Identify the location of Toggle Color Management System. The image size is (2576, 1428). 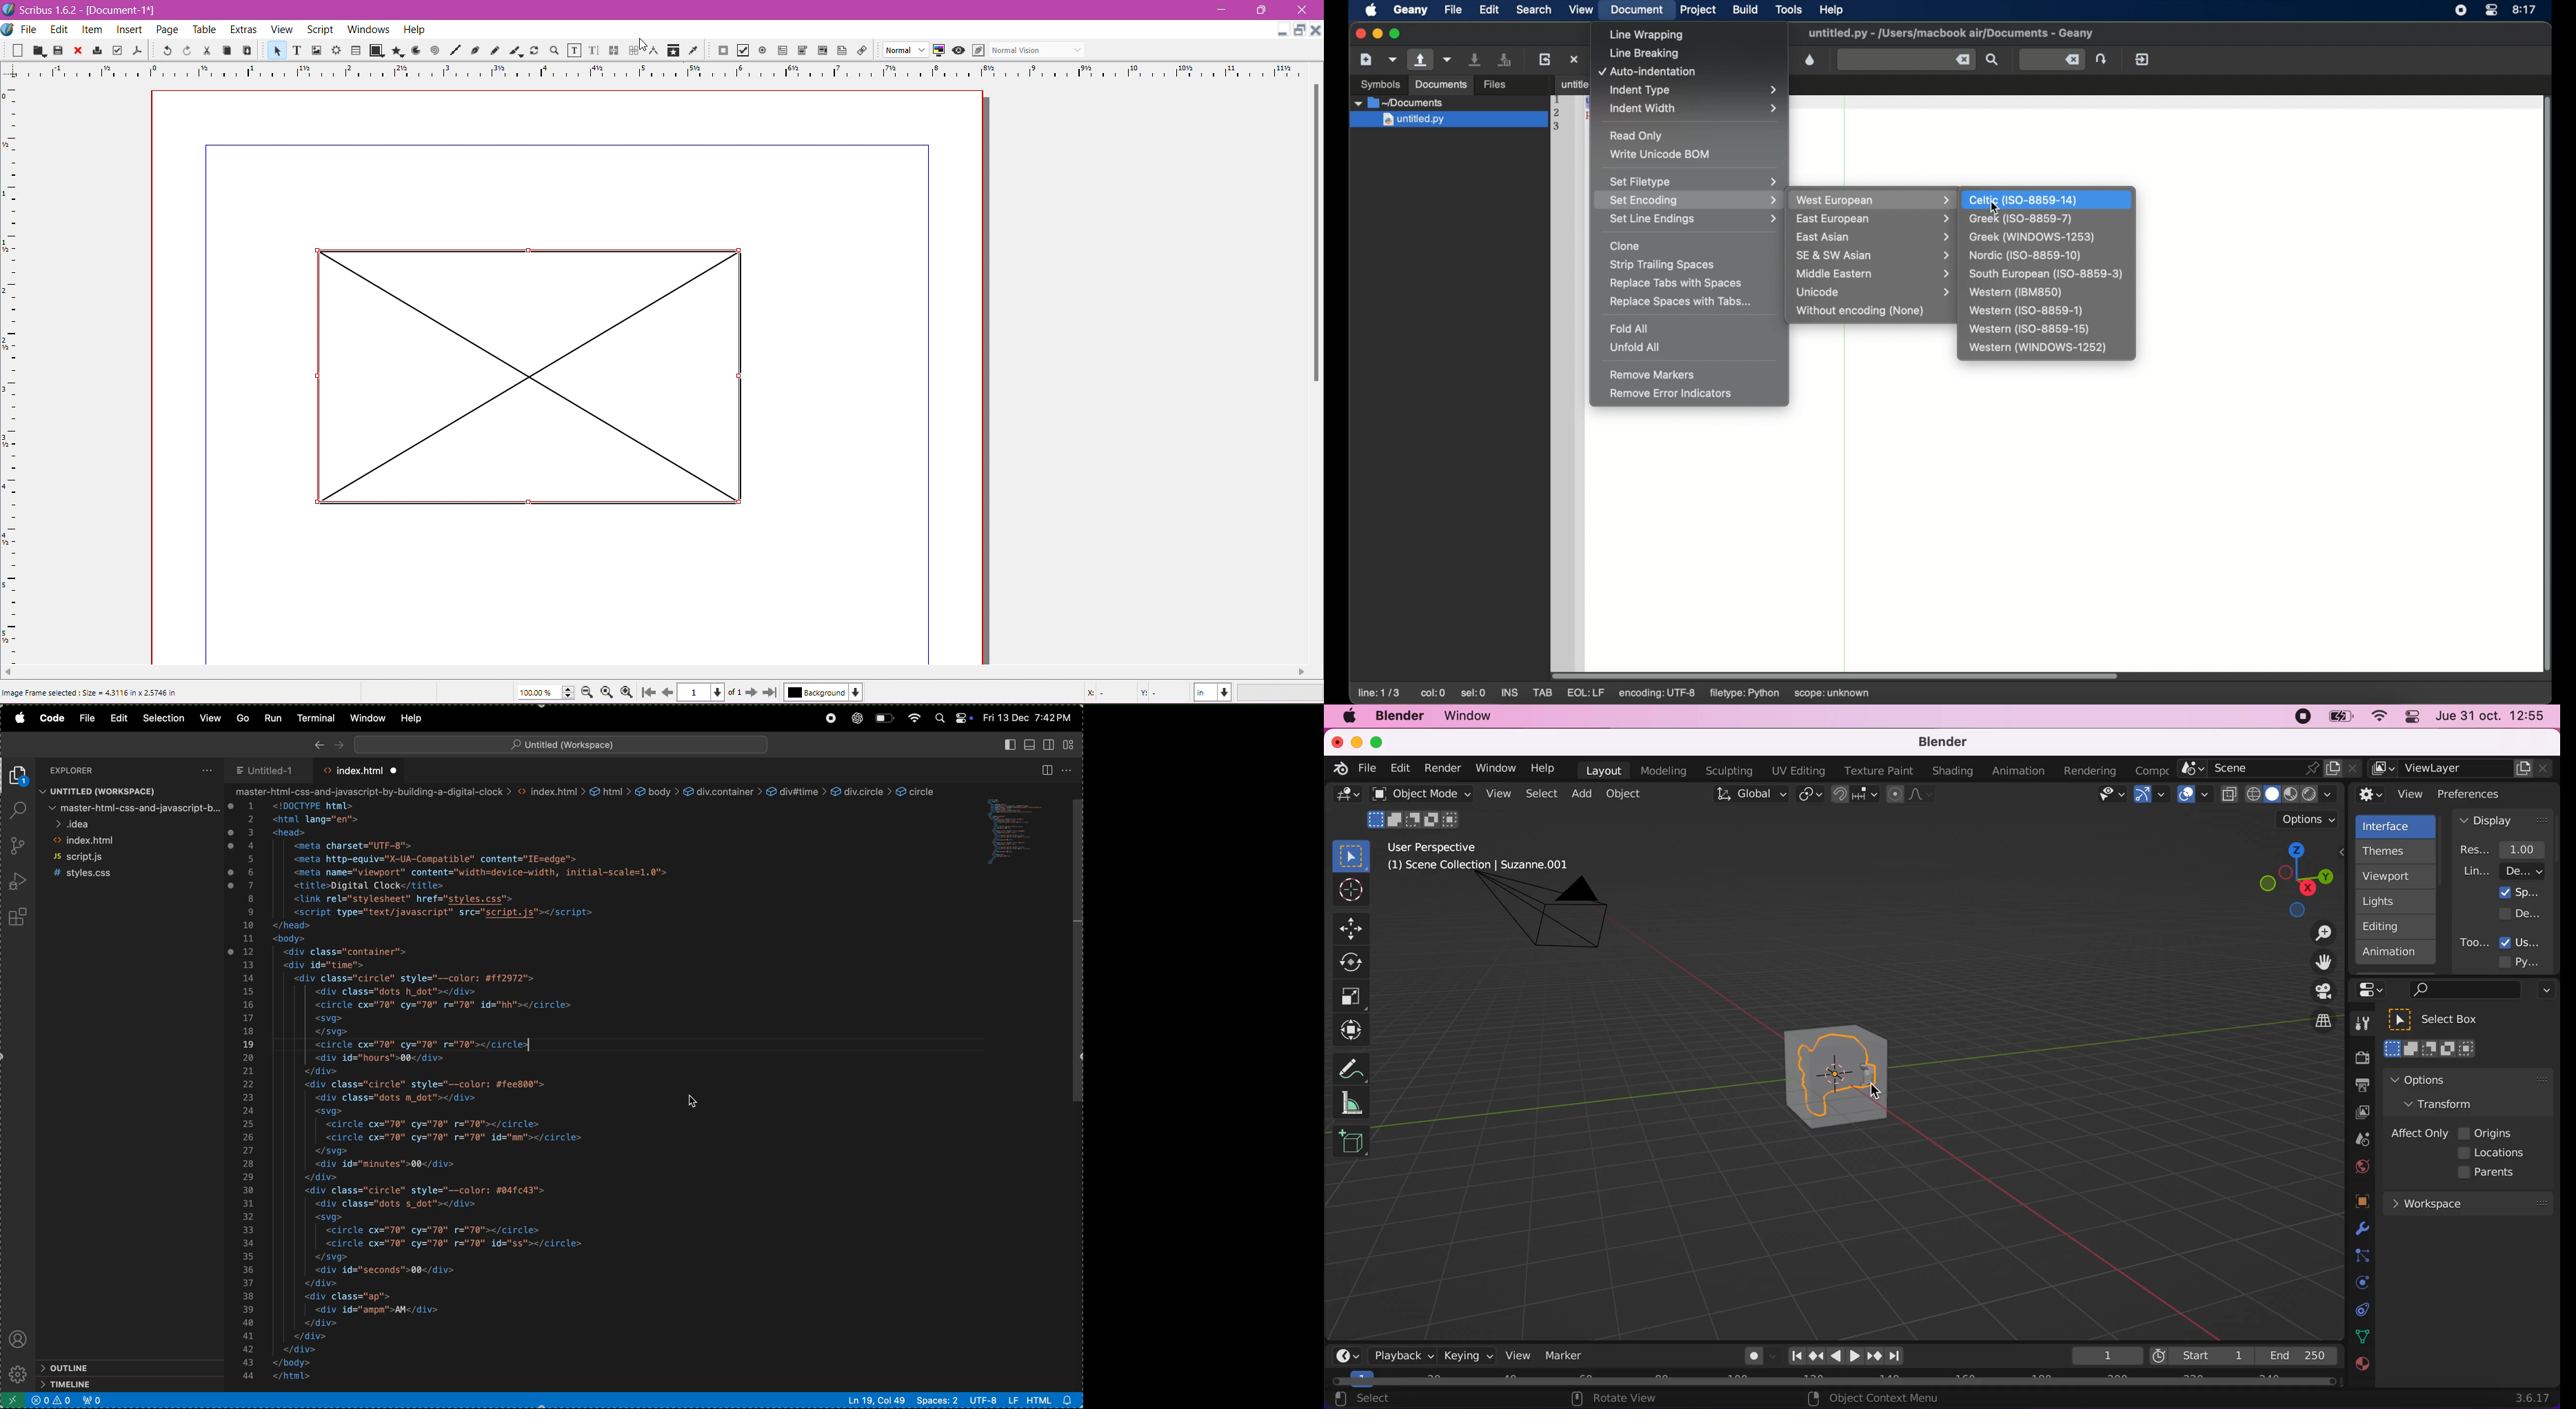
(938, 50).